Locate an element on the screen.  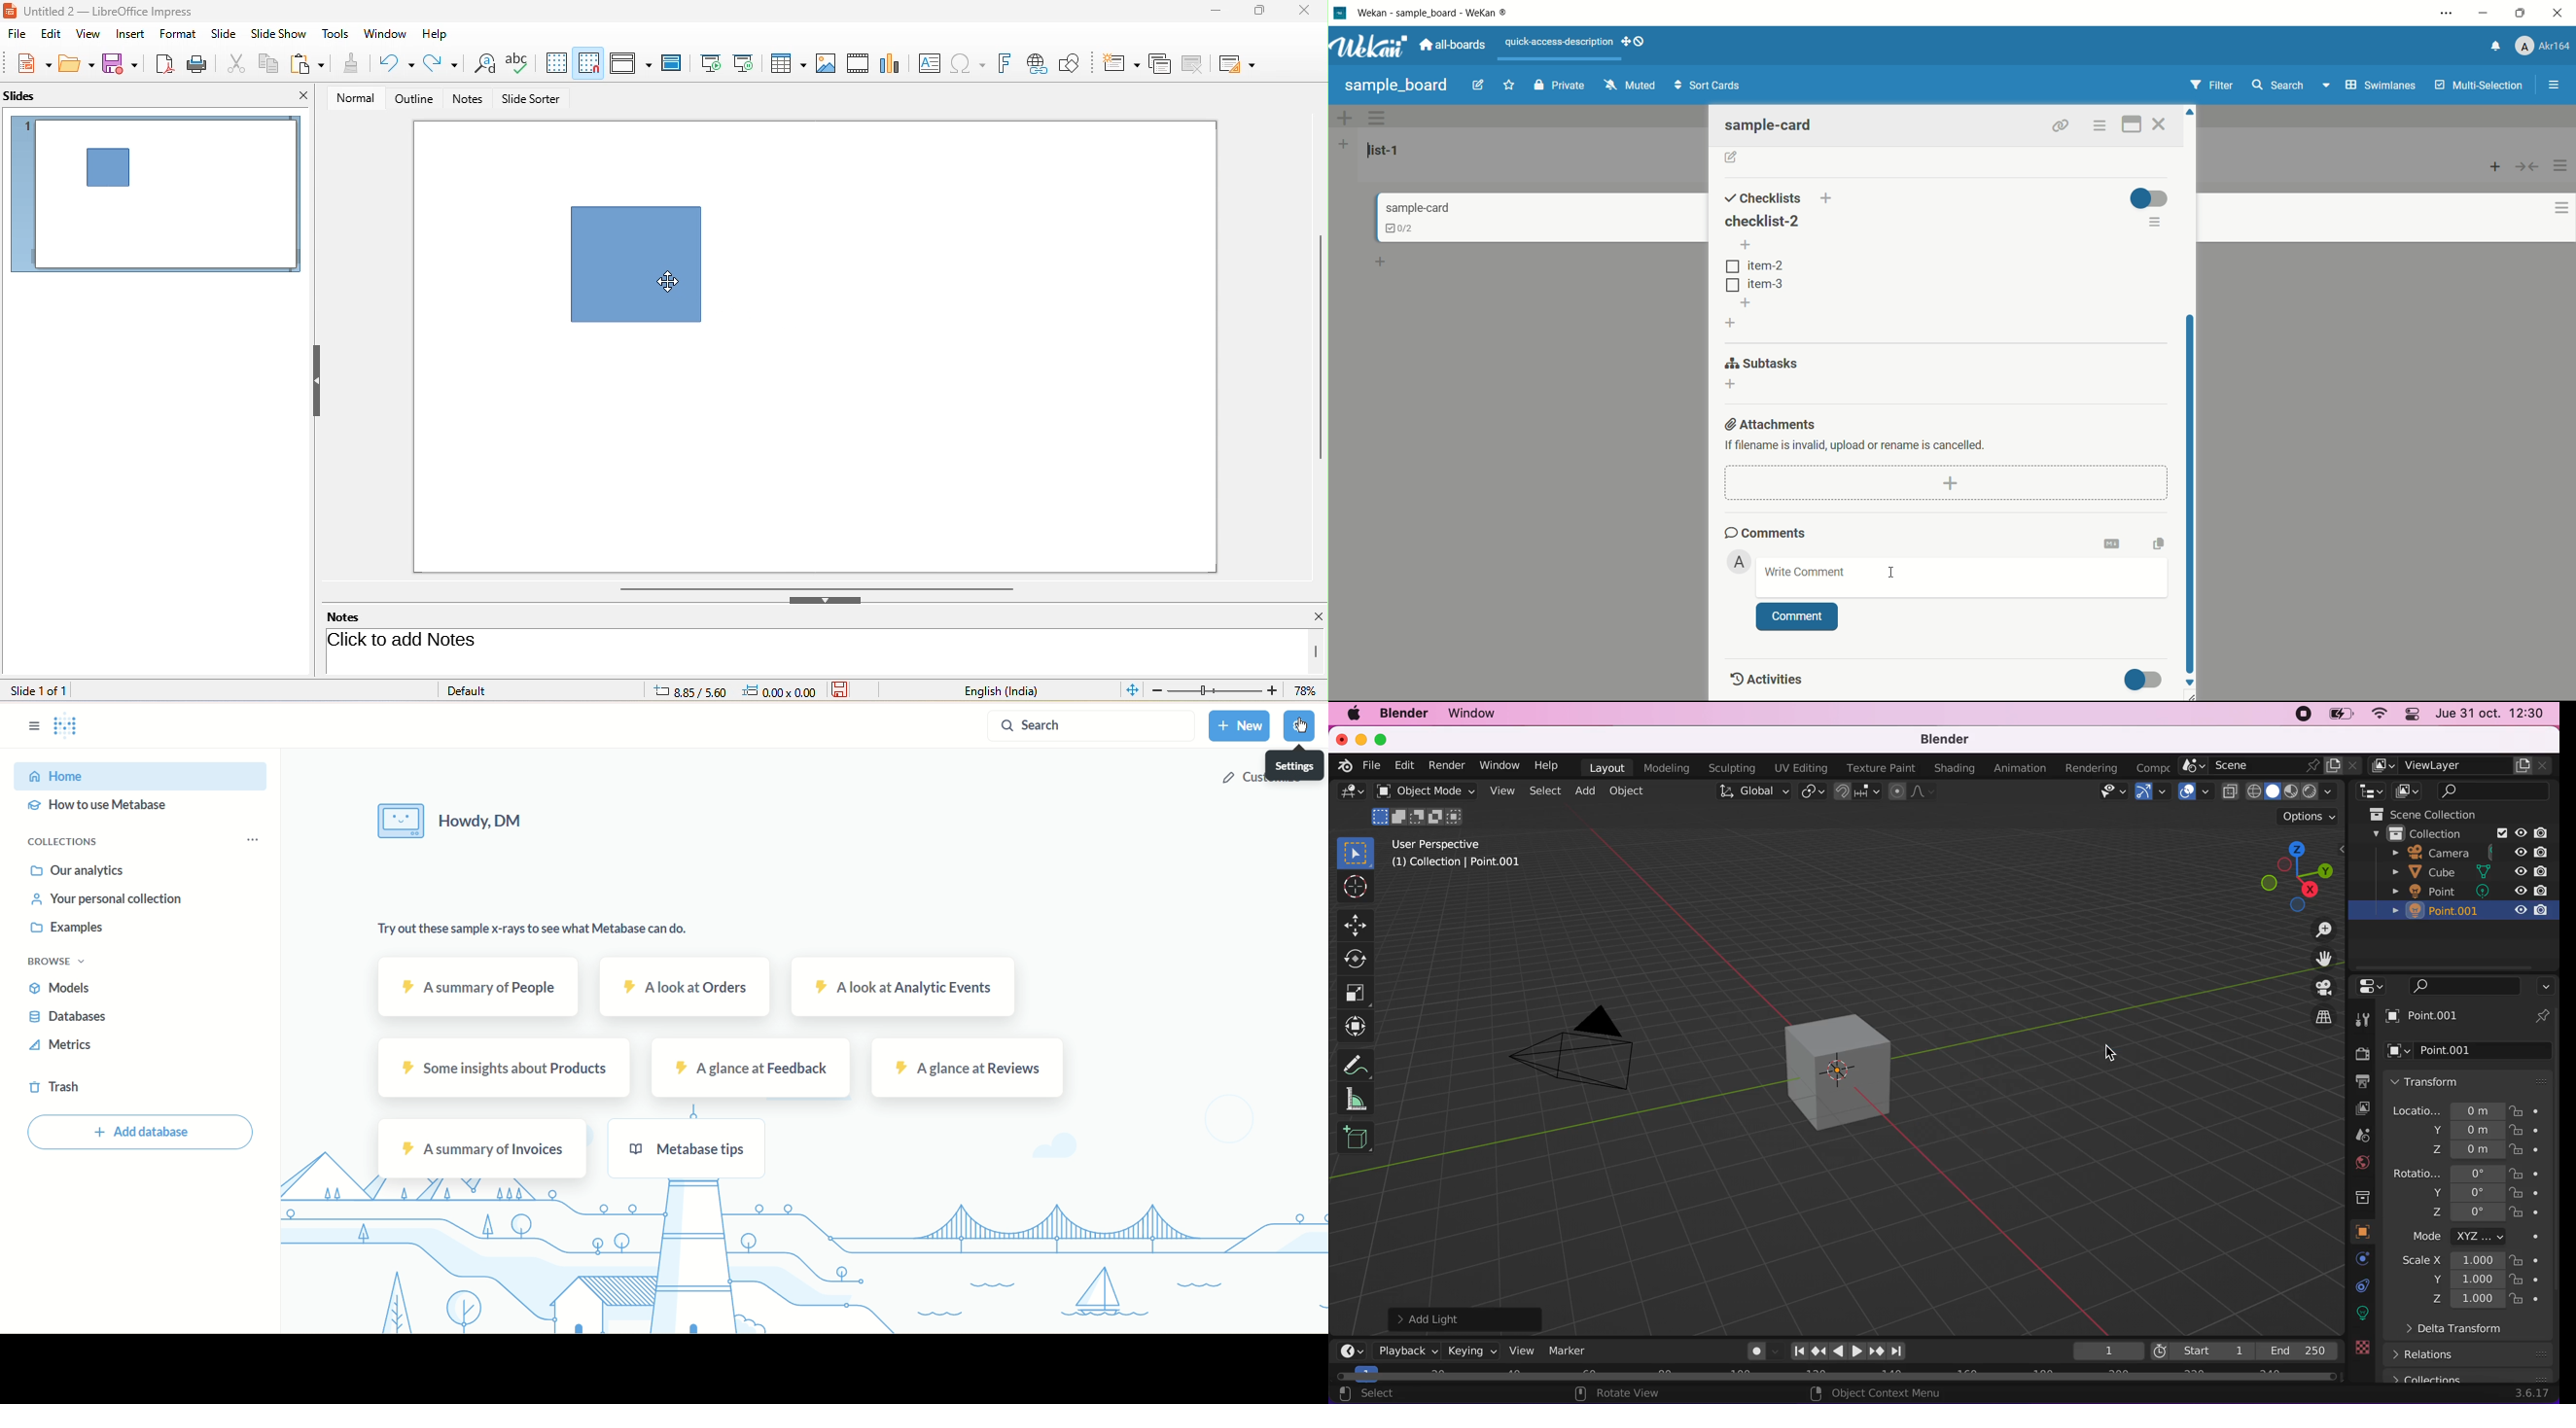
image is located at coordinates (827, 62).